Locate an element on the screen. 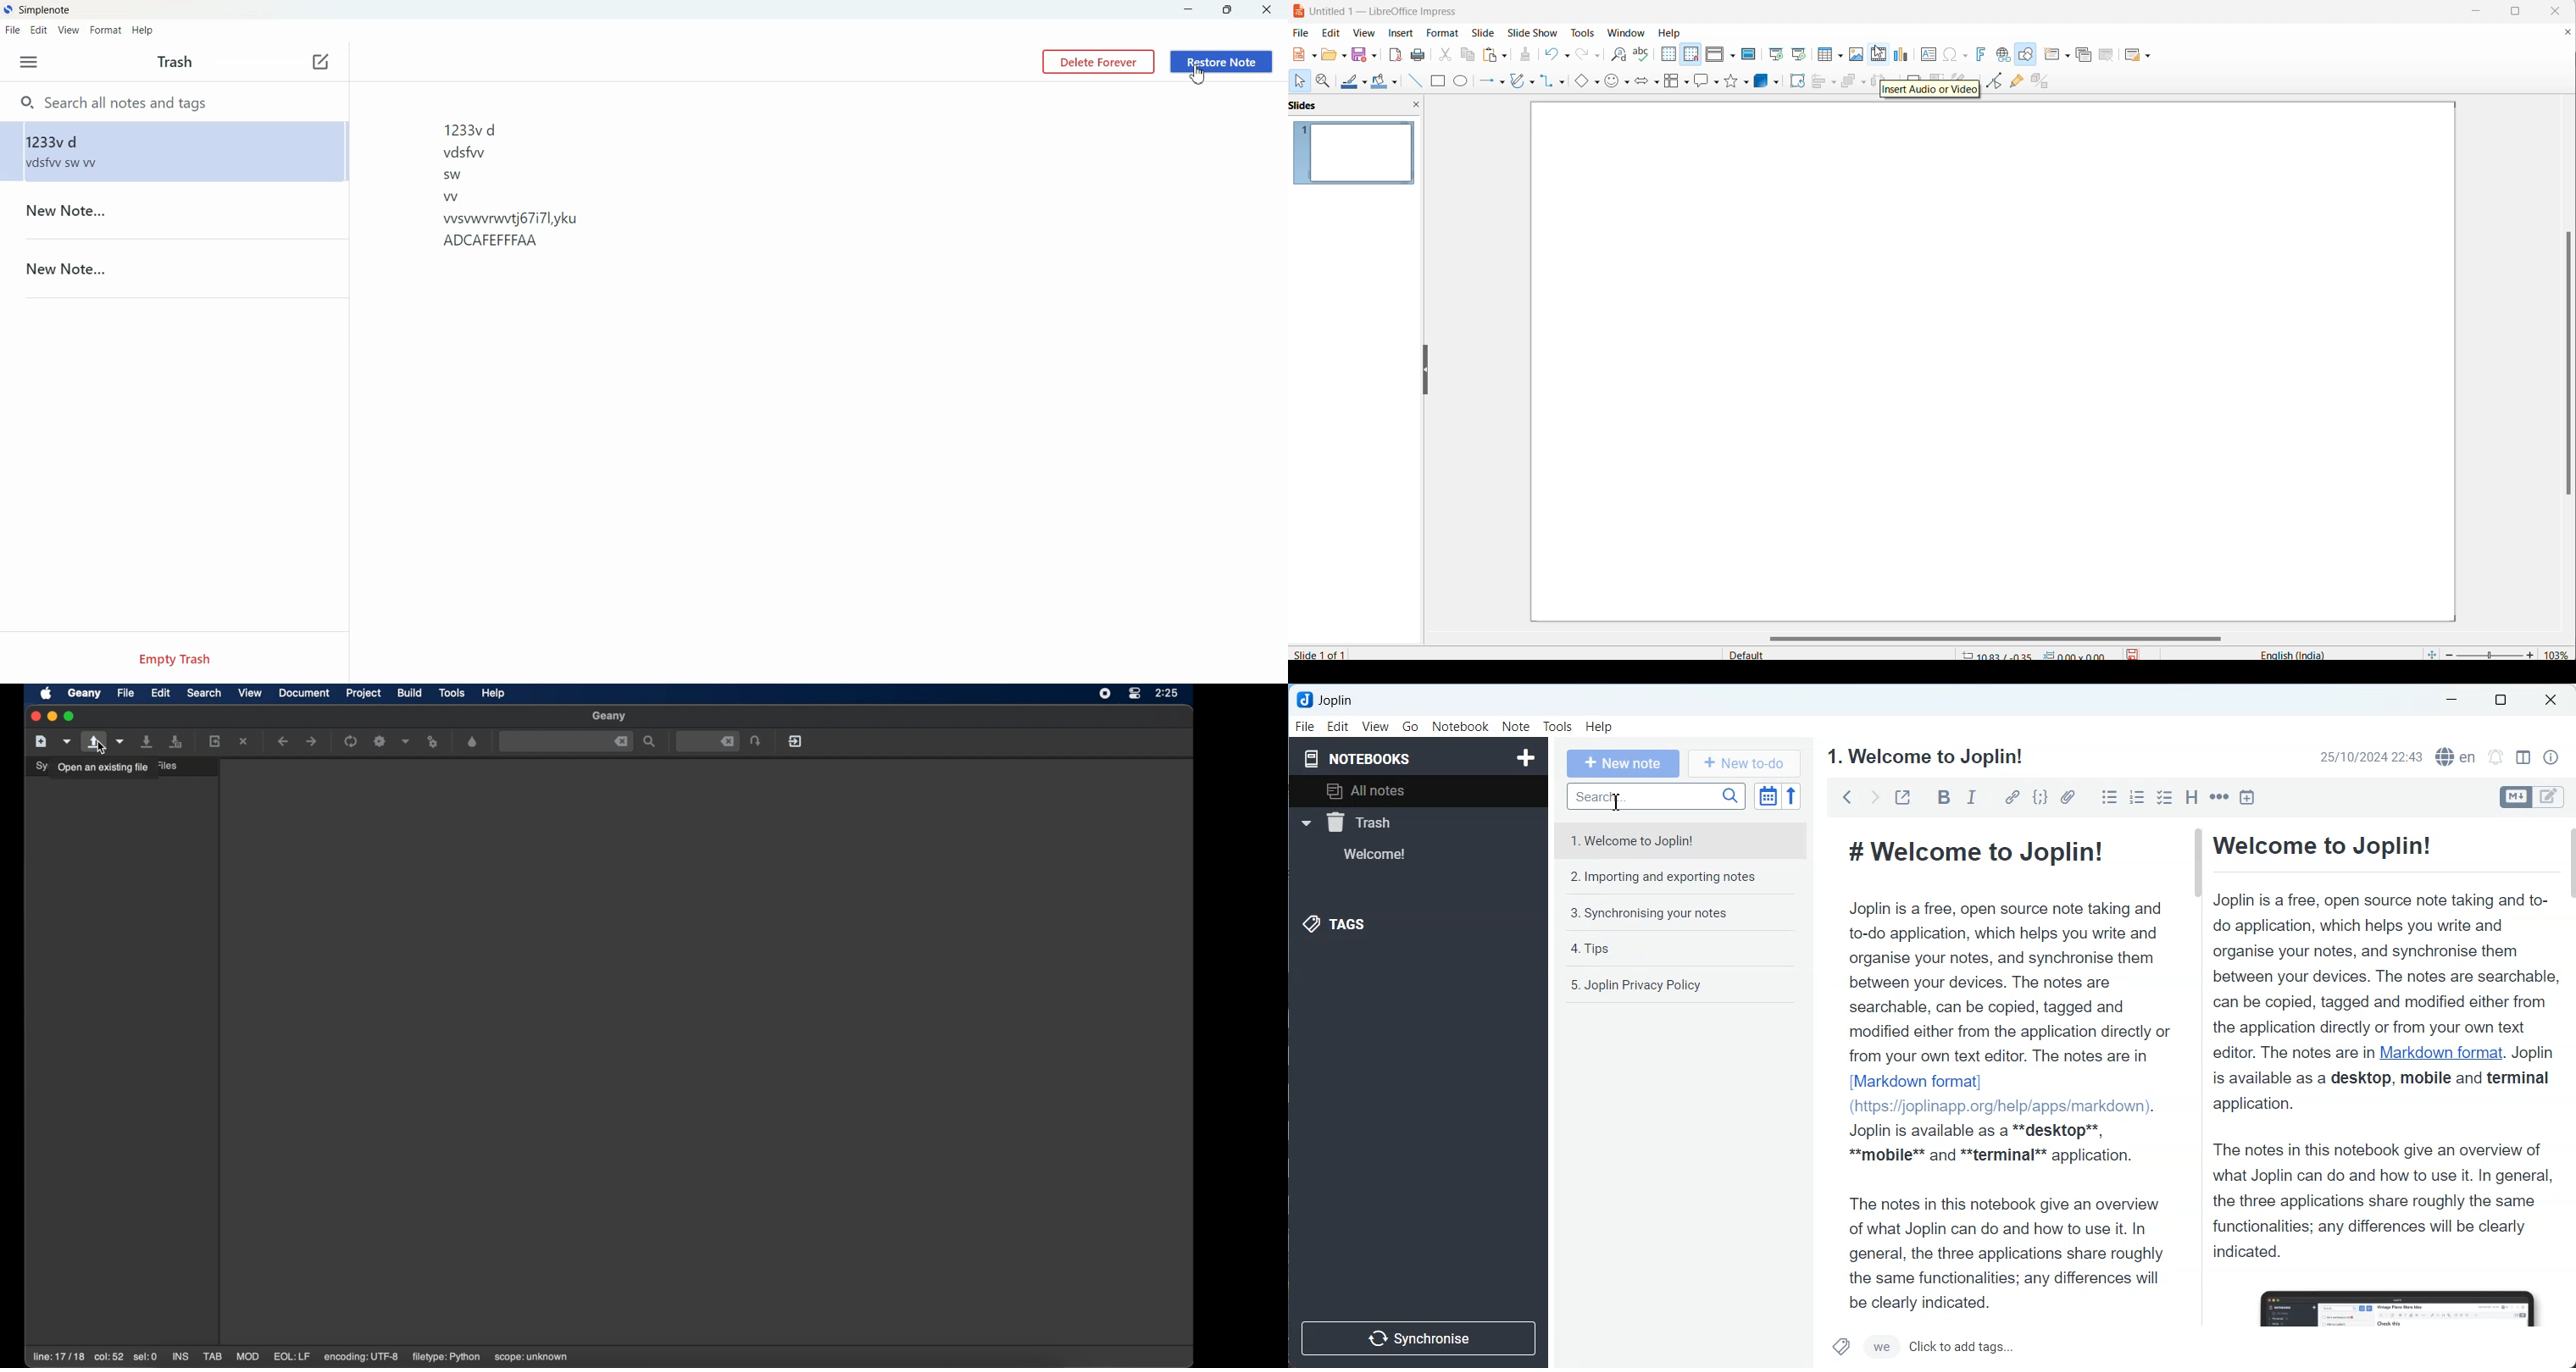 The width and height of the screenshot is (2576, 1372). Edit is located at coordinates (1339, 727).